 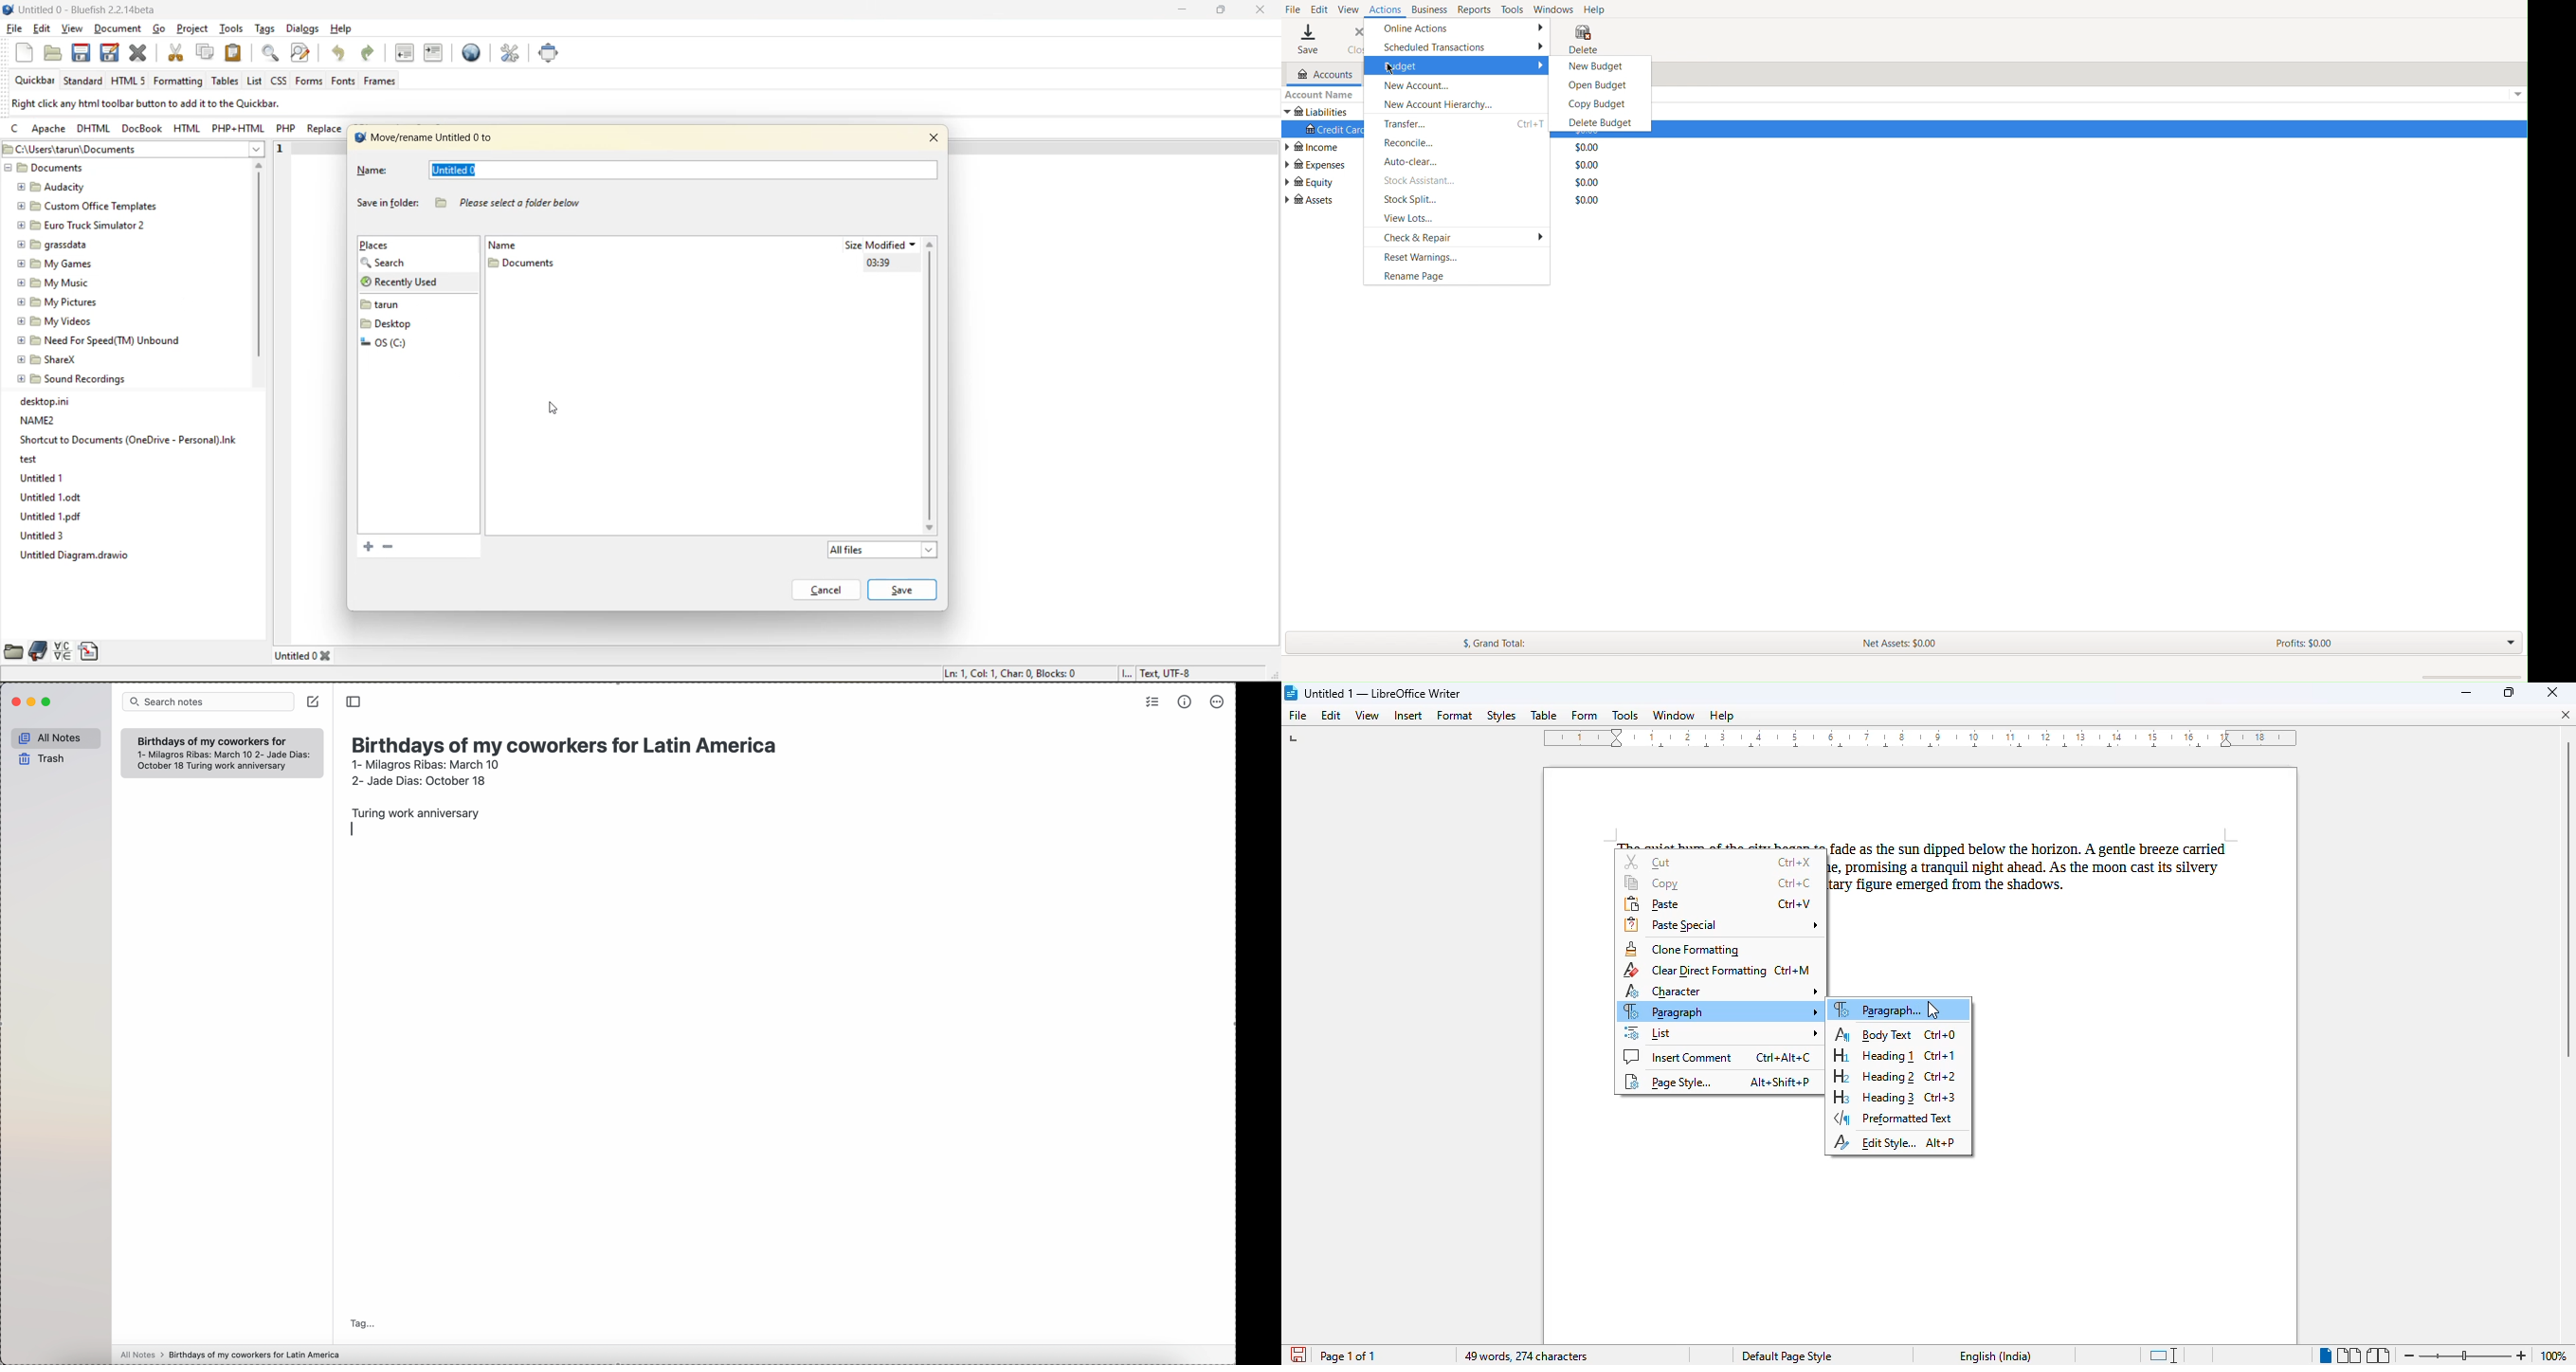 I want to click on Online Actions, so click(x=1457, y=28).